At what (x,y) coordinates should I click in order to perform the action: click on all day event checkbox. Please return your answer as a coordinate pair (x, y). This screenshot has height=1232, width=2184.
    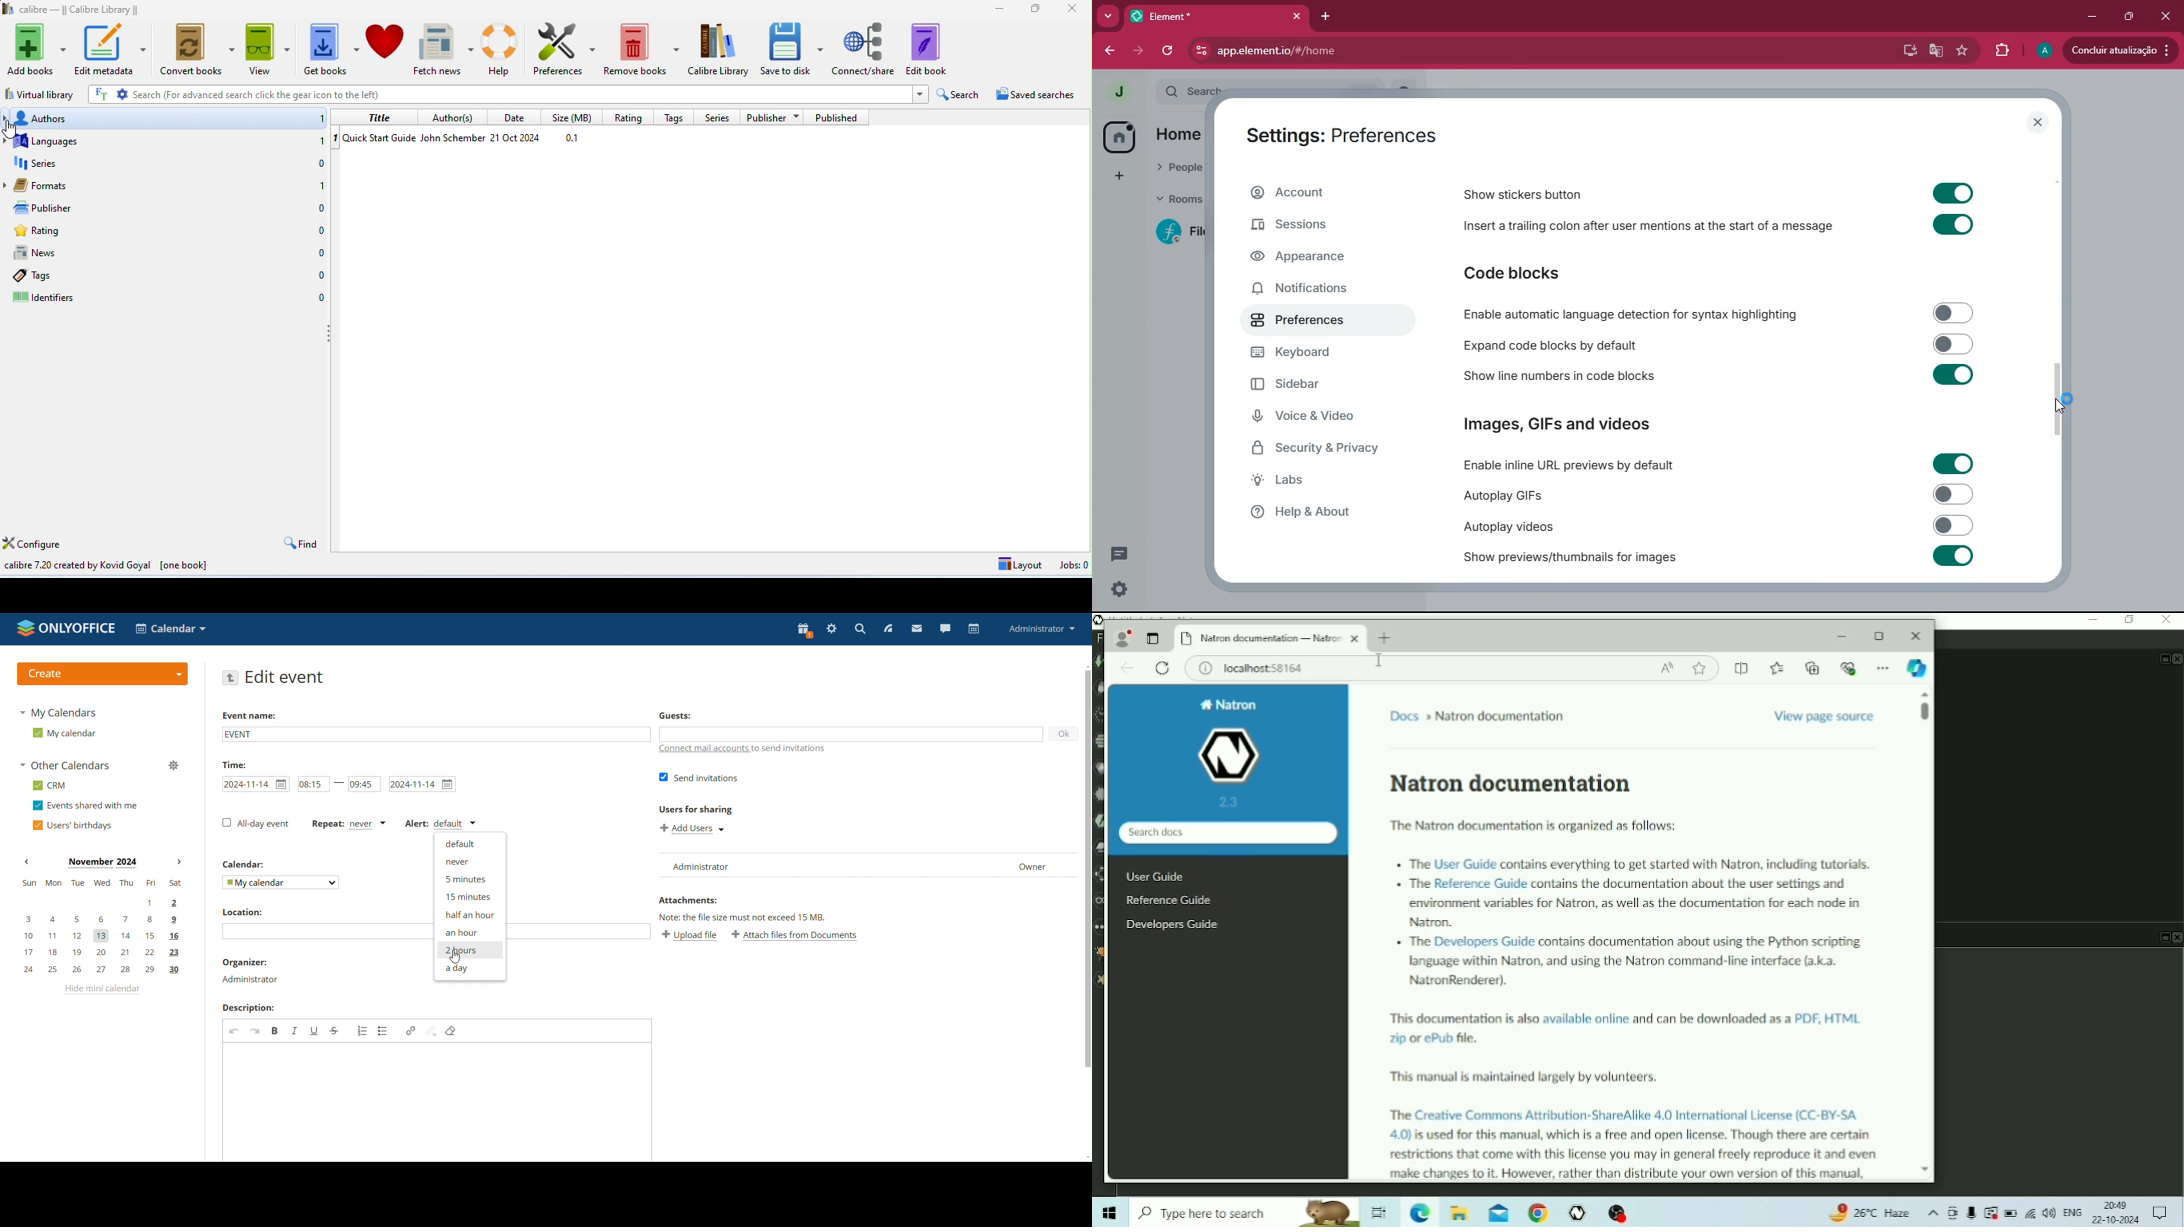
    Looking at the image, I should click on (254, 823).